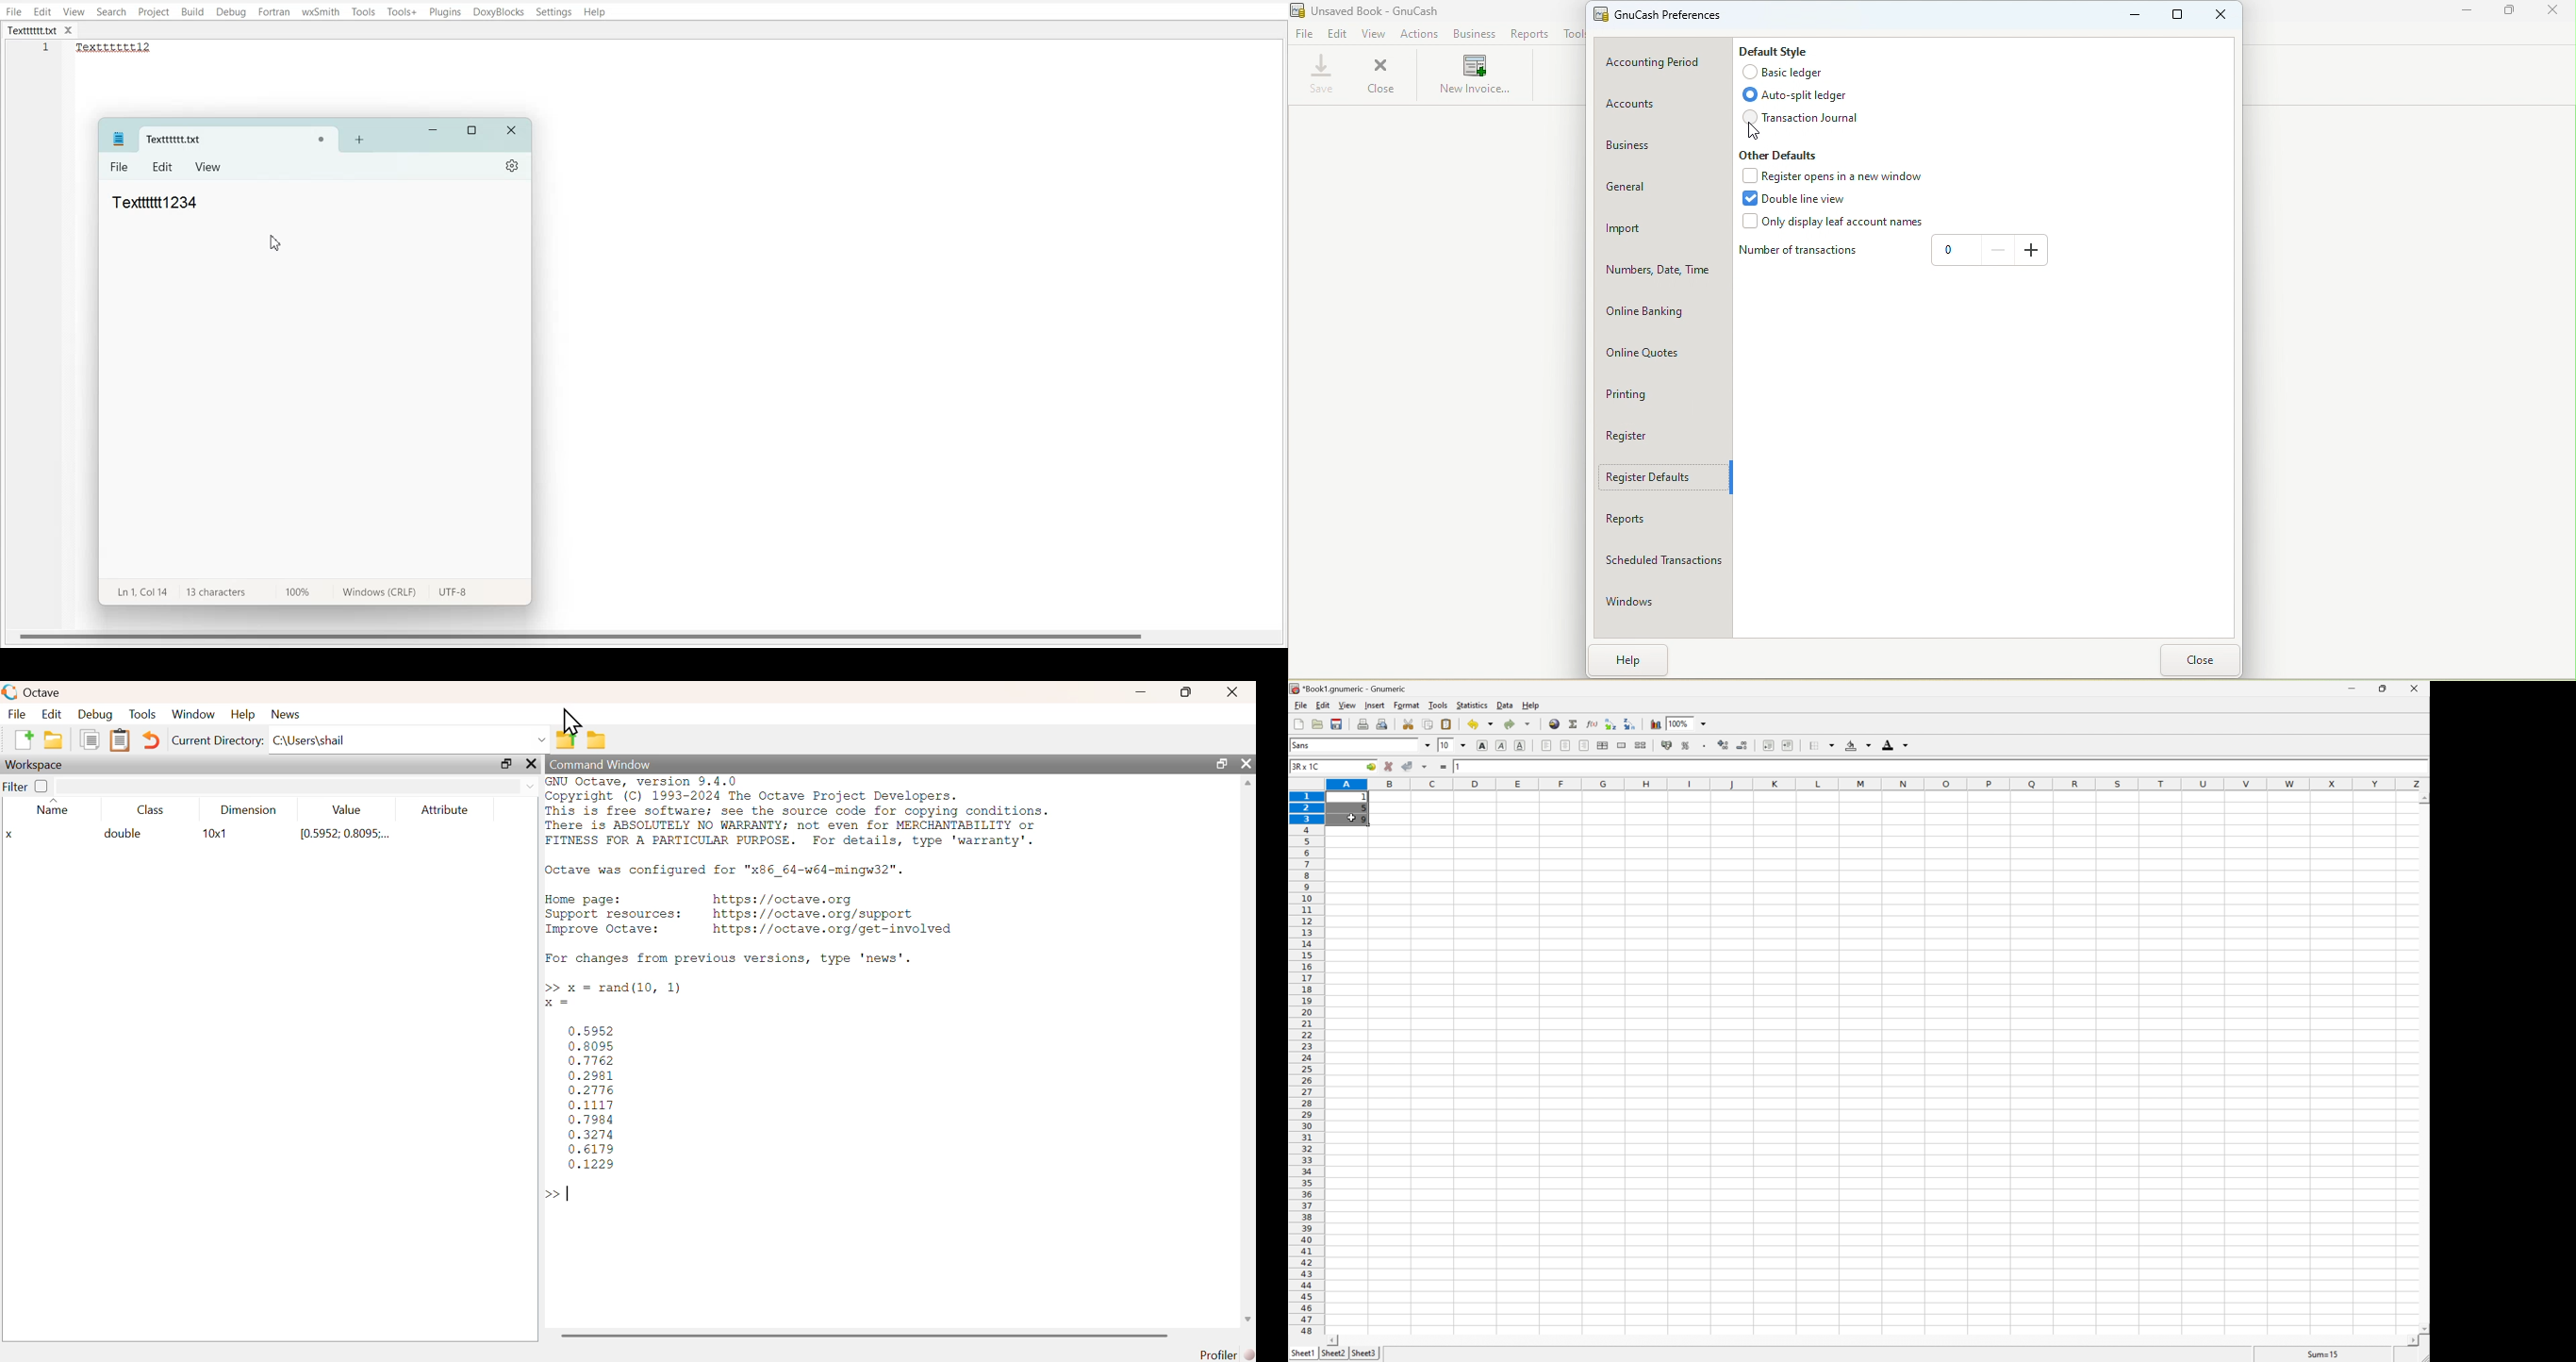 The width and height of the screenshot is (2576, 1372). Describe the element at coordinates (1566, 745) in the screenshot. I see `align center` at that location.